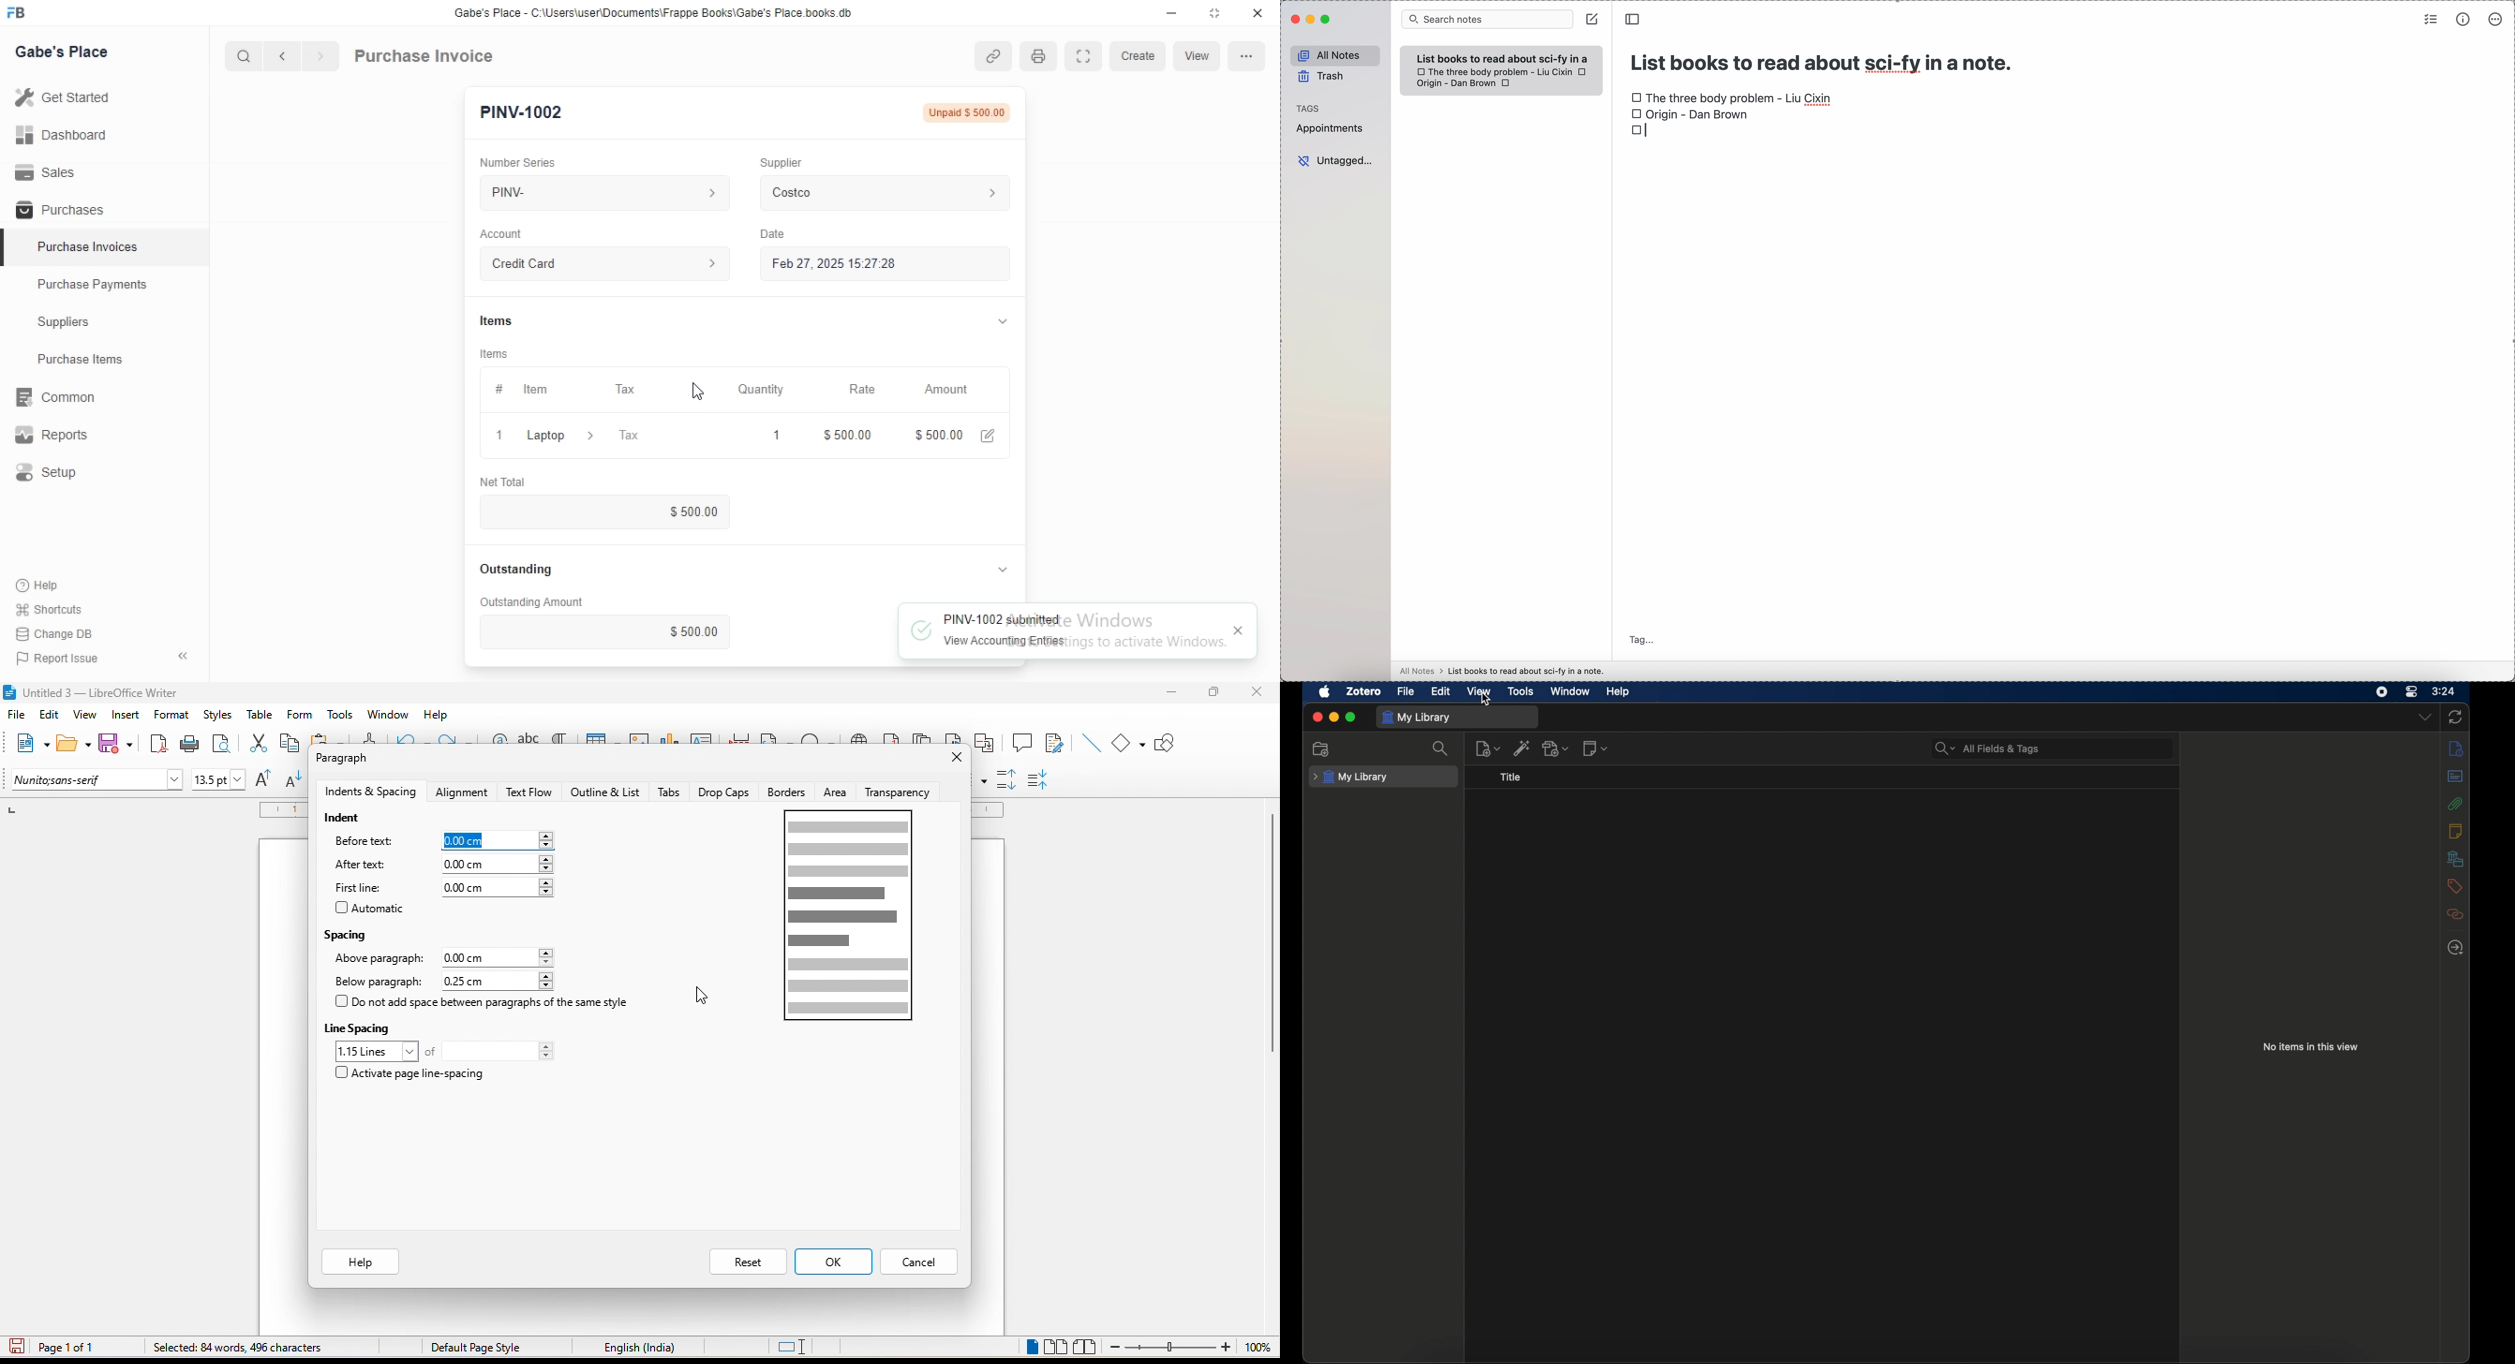  What do you see at coordinates (841, 389) in the screenshot?
I see `Rate` at bounding box center [841, 389].